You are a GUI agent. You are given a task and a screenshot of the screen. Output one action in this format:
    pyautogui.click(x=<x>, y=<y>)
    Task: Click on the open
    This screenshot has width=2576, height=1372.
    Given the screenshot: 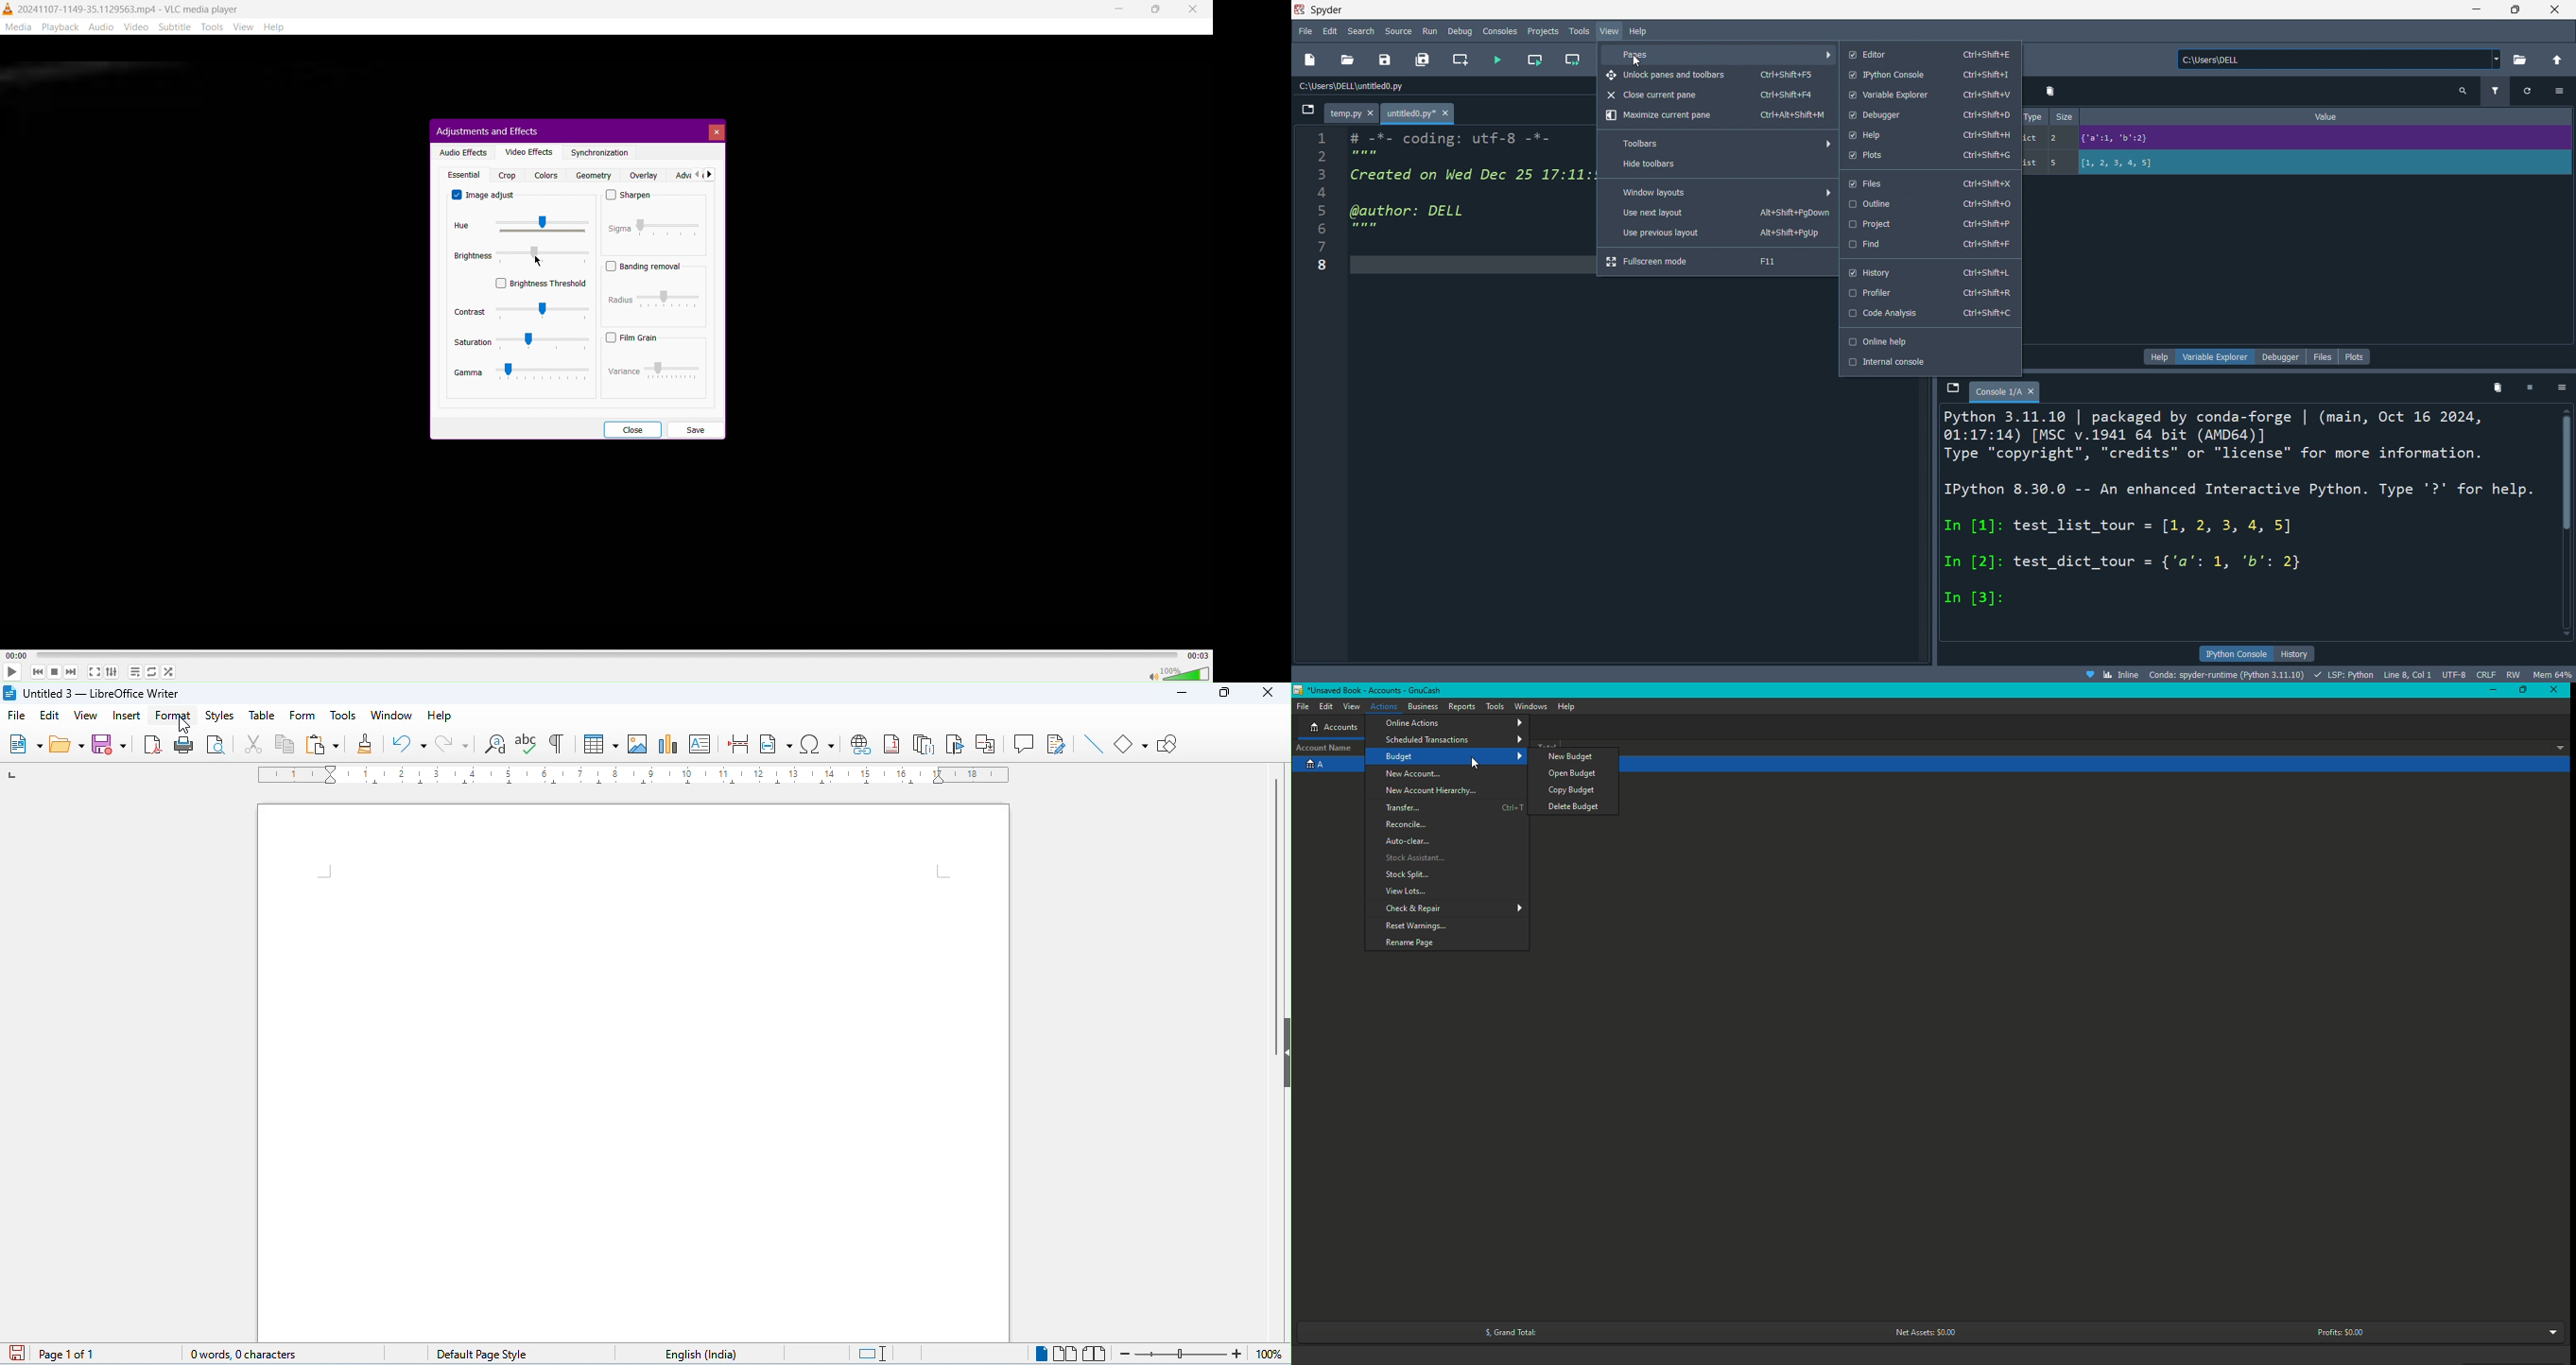 What is the action you would take?
    pyautogui.click(x=67, y=744)
    